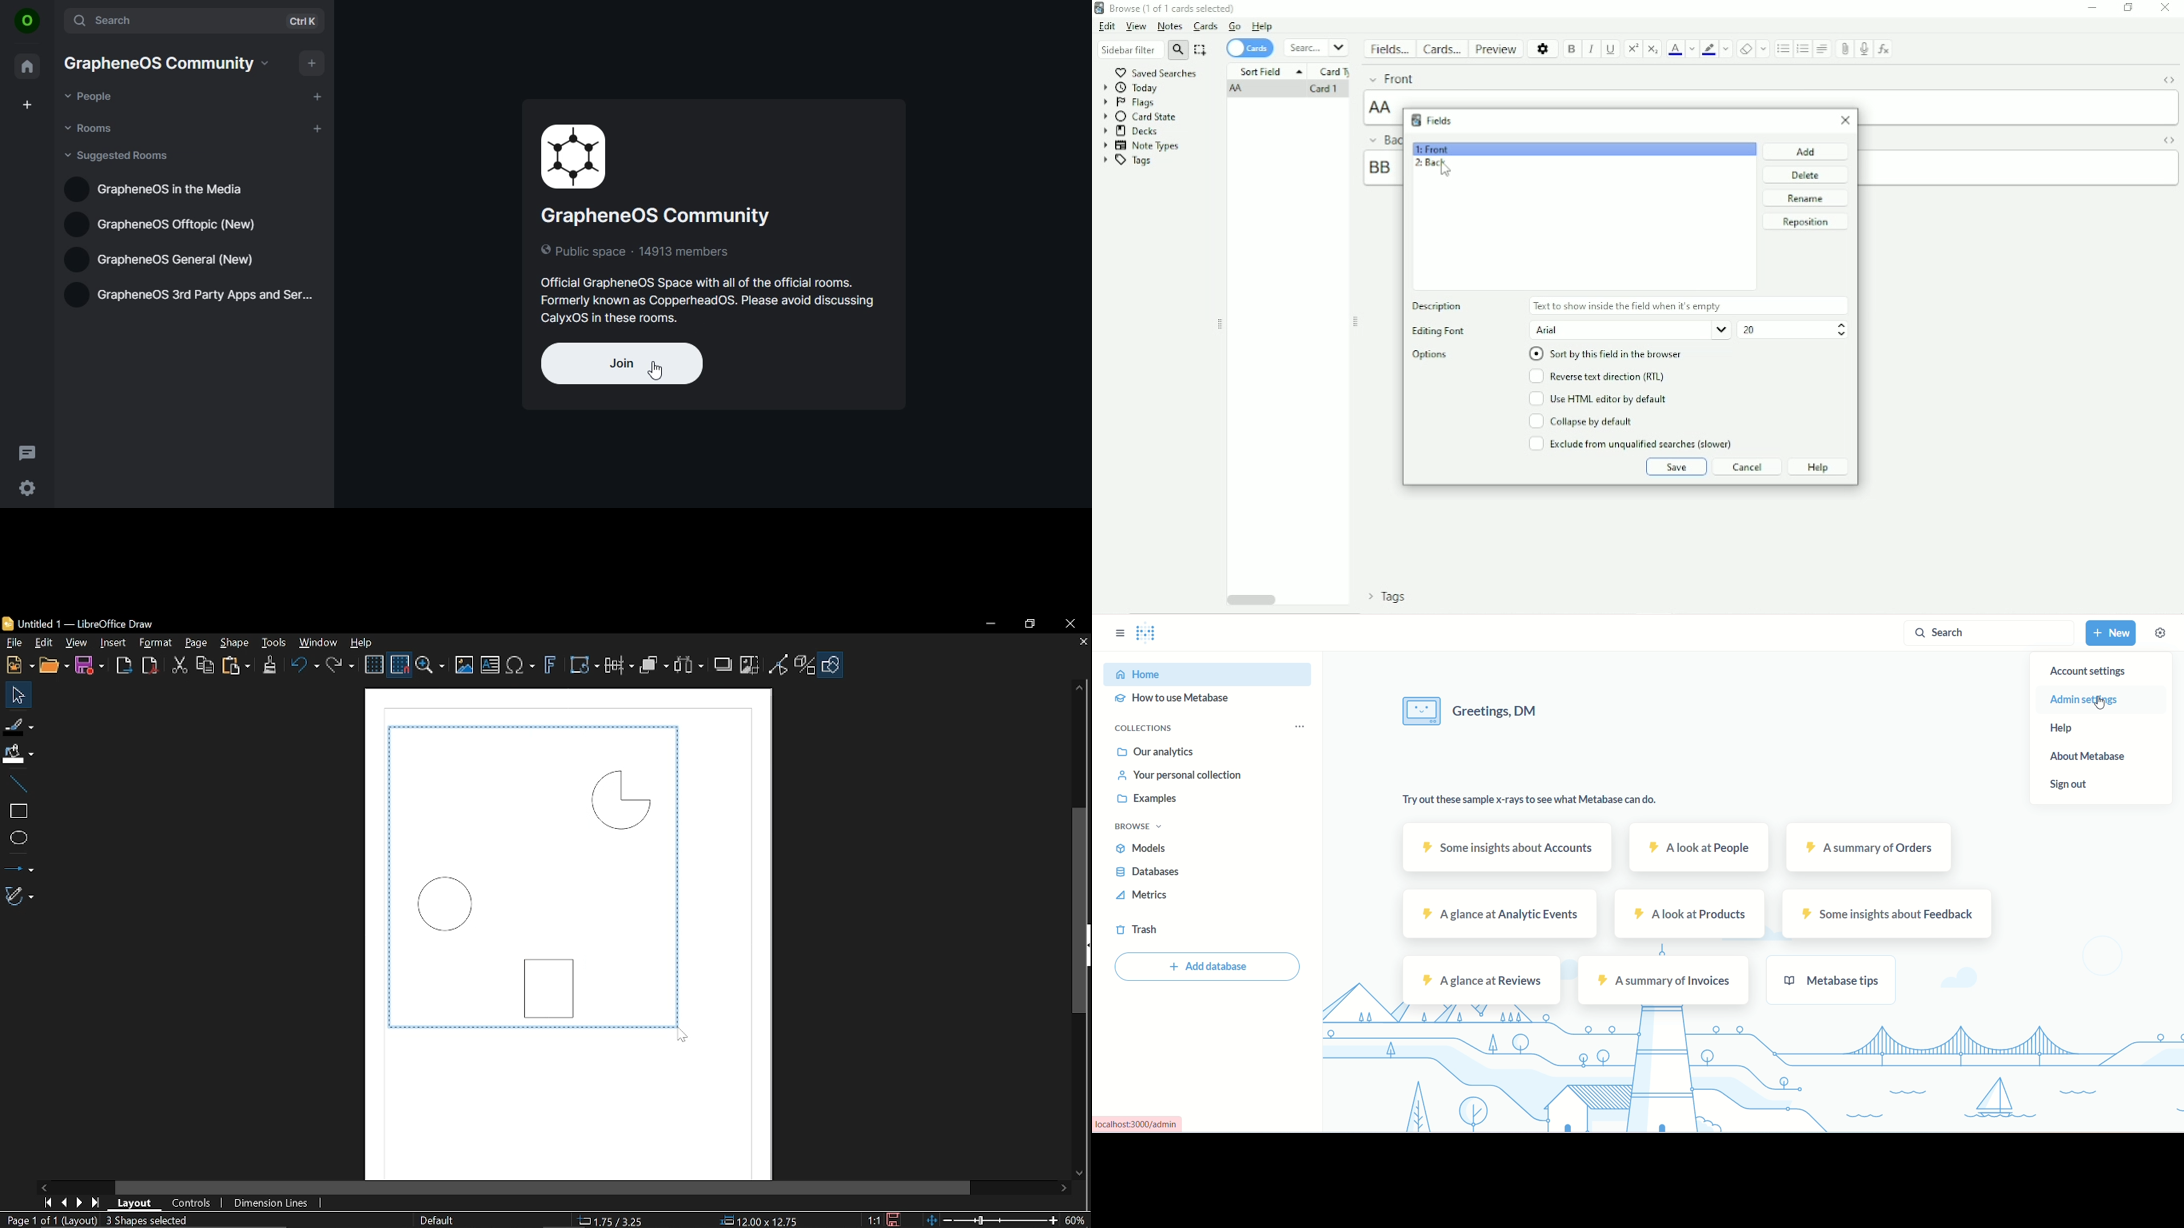 The height and width of the screenshot is (1232, 2184). Describe the element at coordinates (1596, 376) in the screenshot. I see `Reverse text direction (RTL)` at that location.